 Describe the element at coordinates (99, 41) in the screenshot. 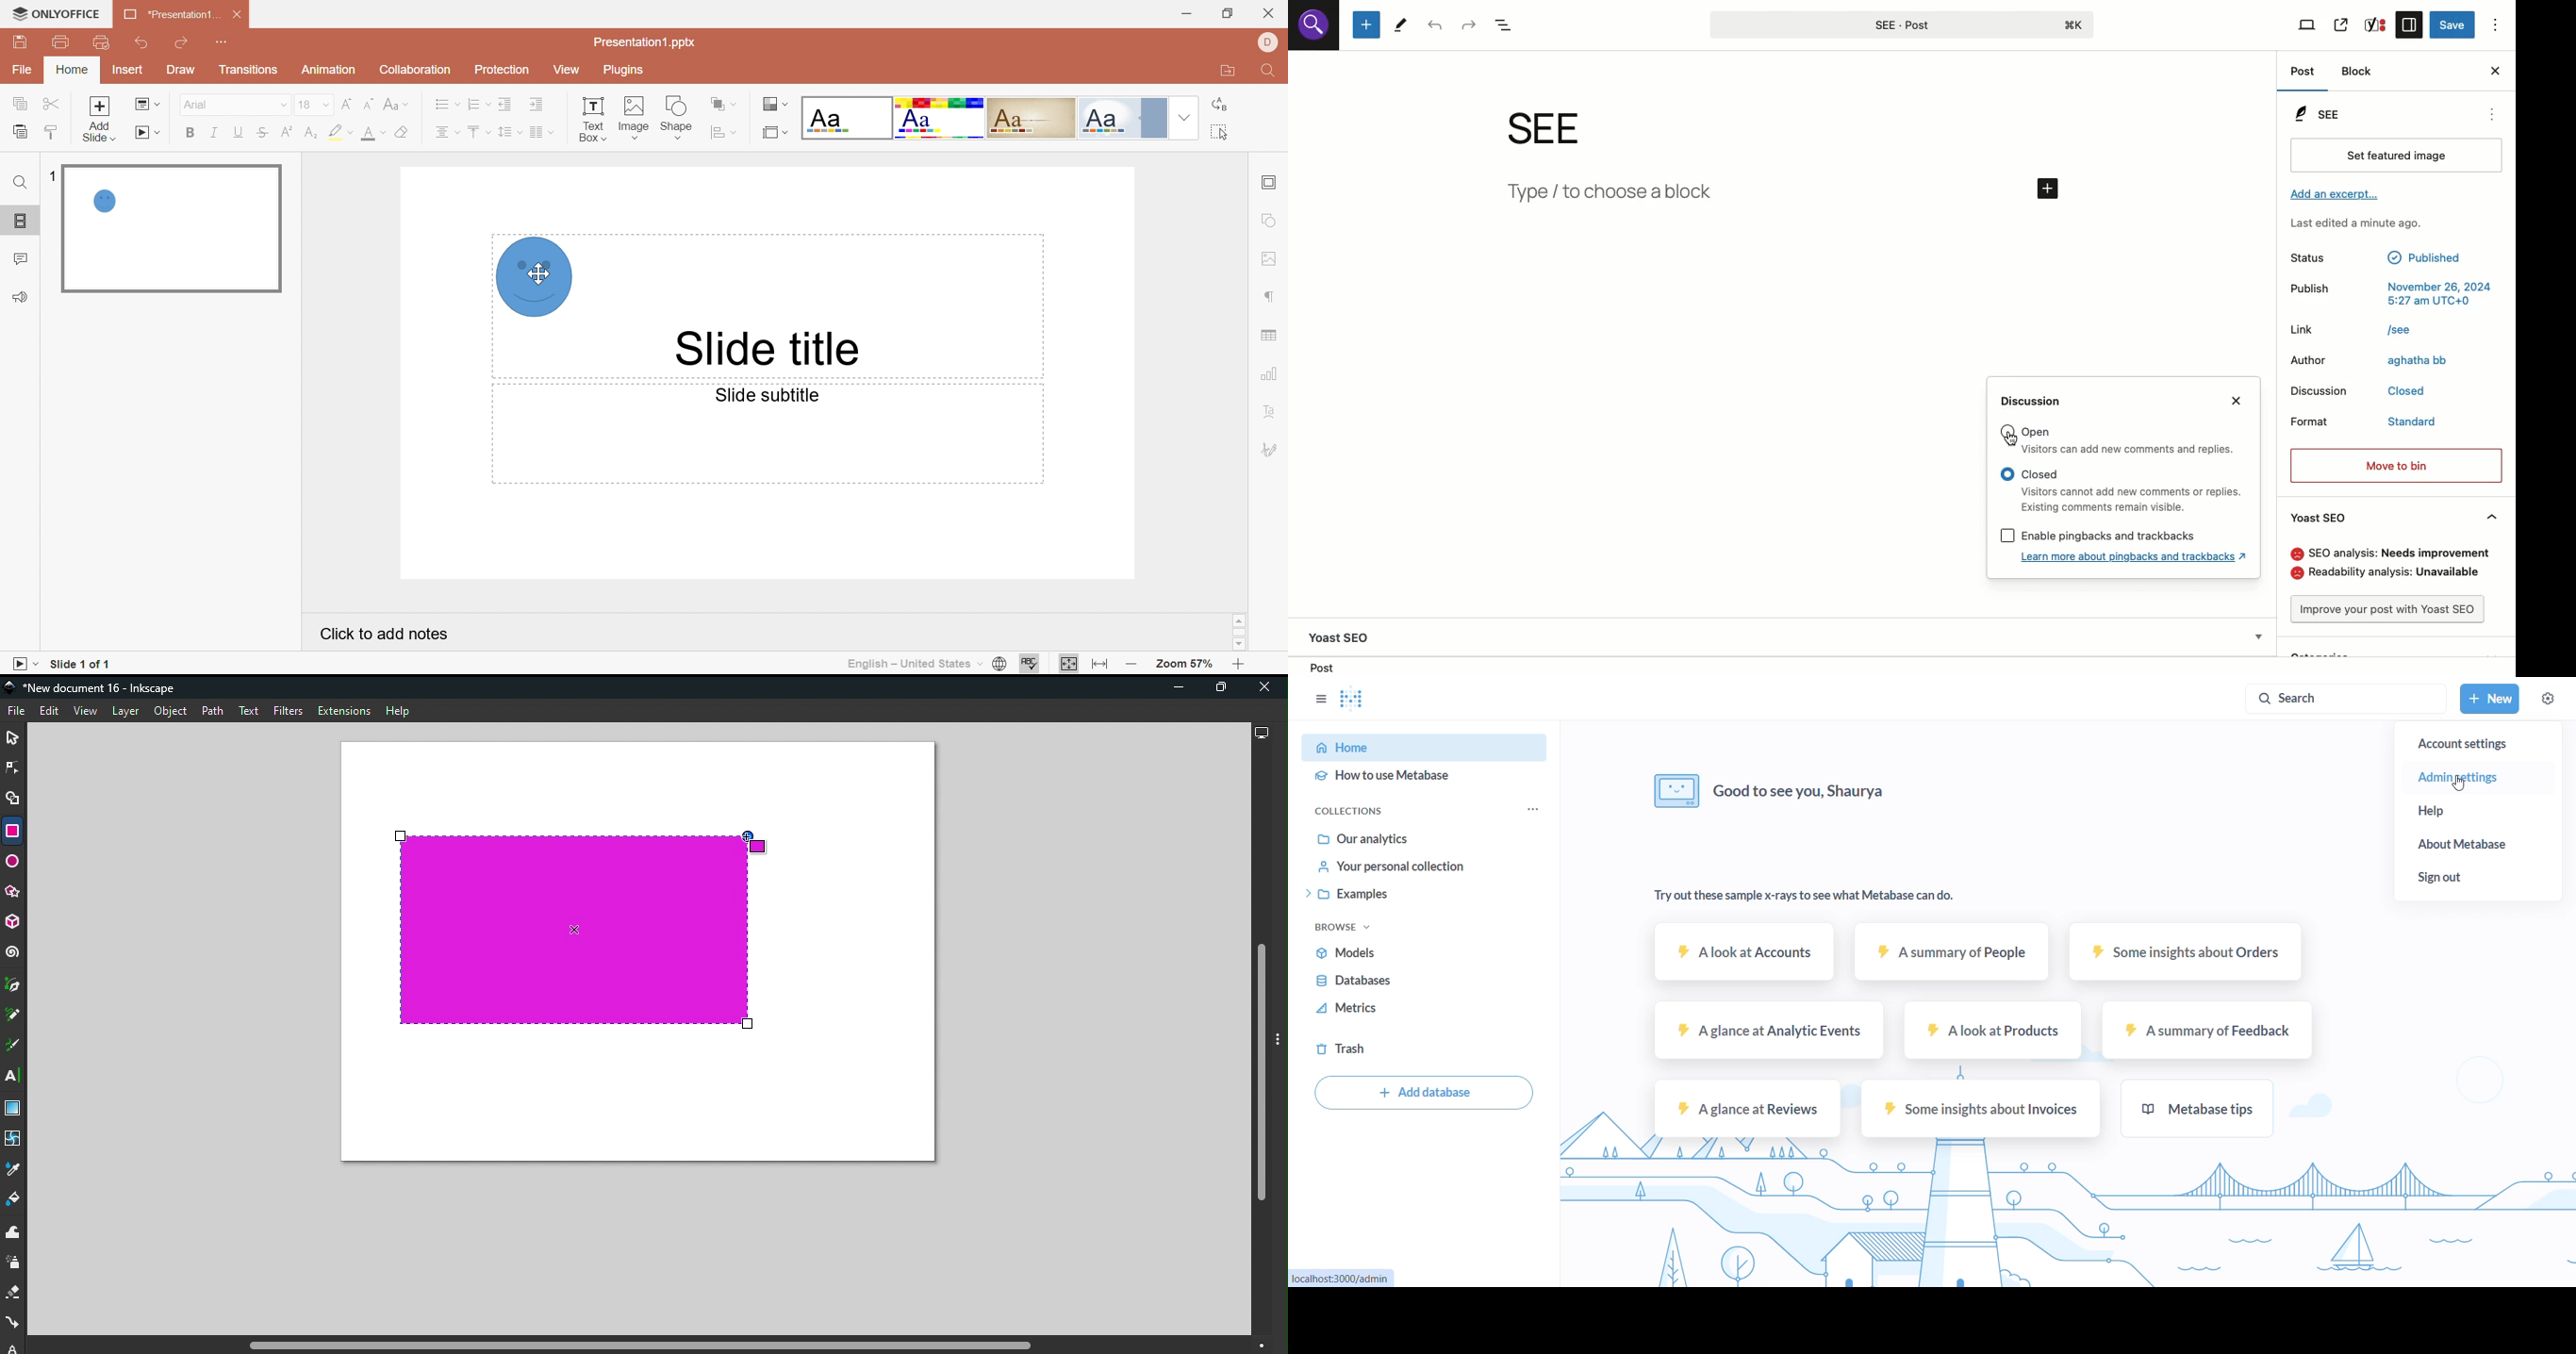

I see `Quick Print` at that location.